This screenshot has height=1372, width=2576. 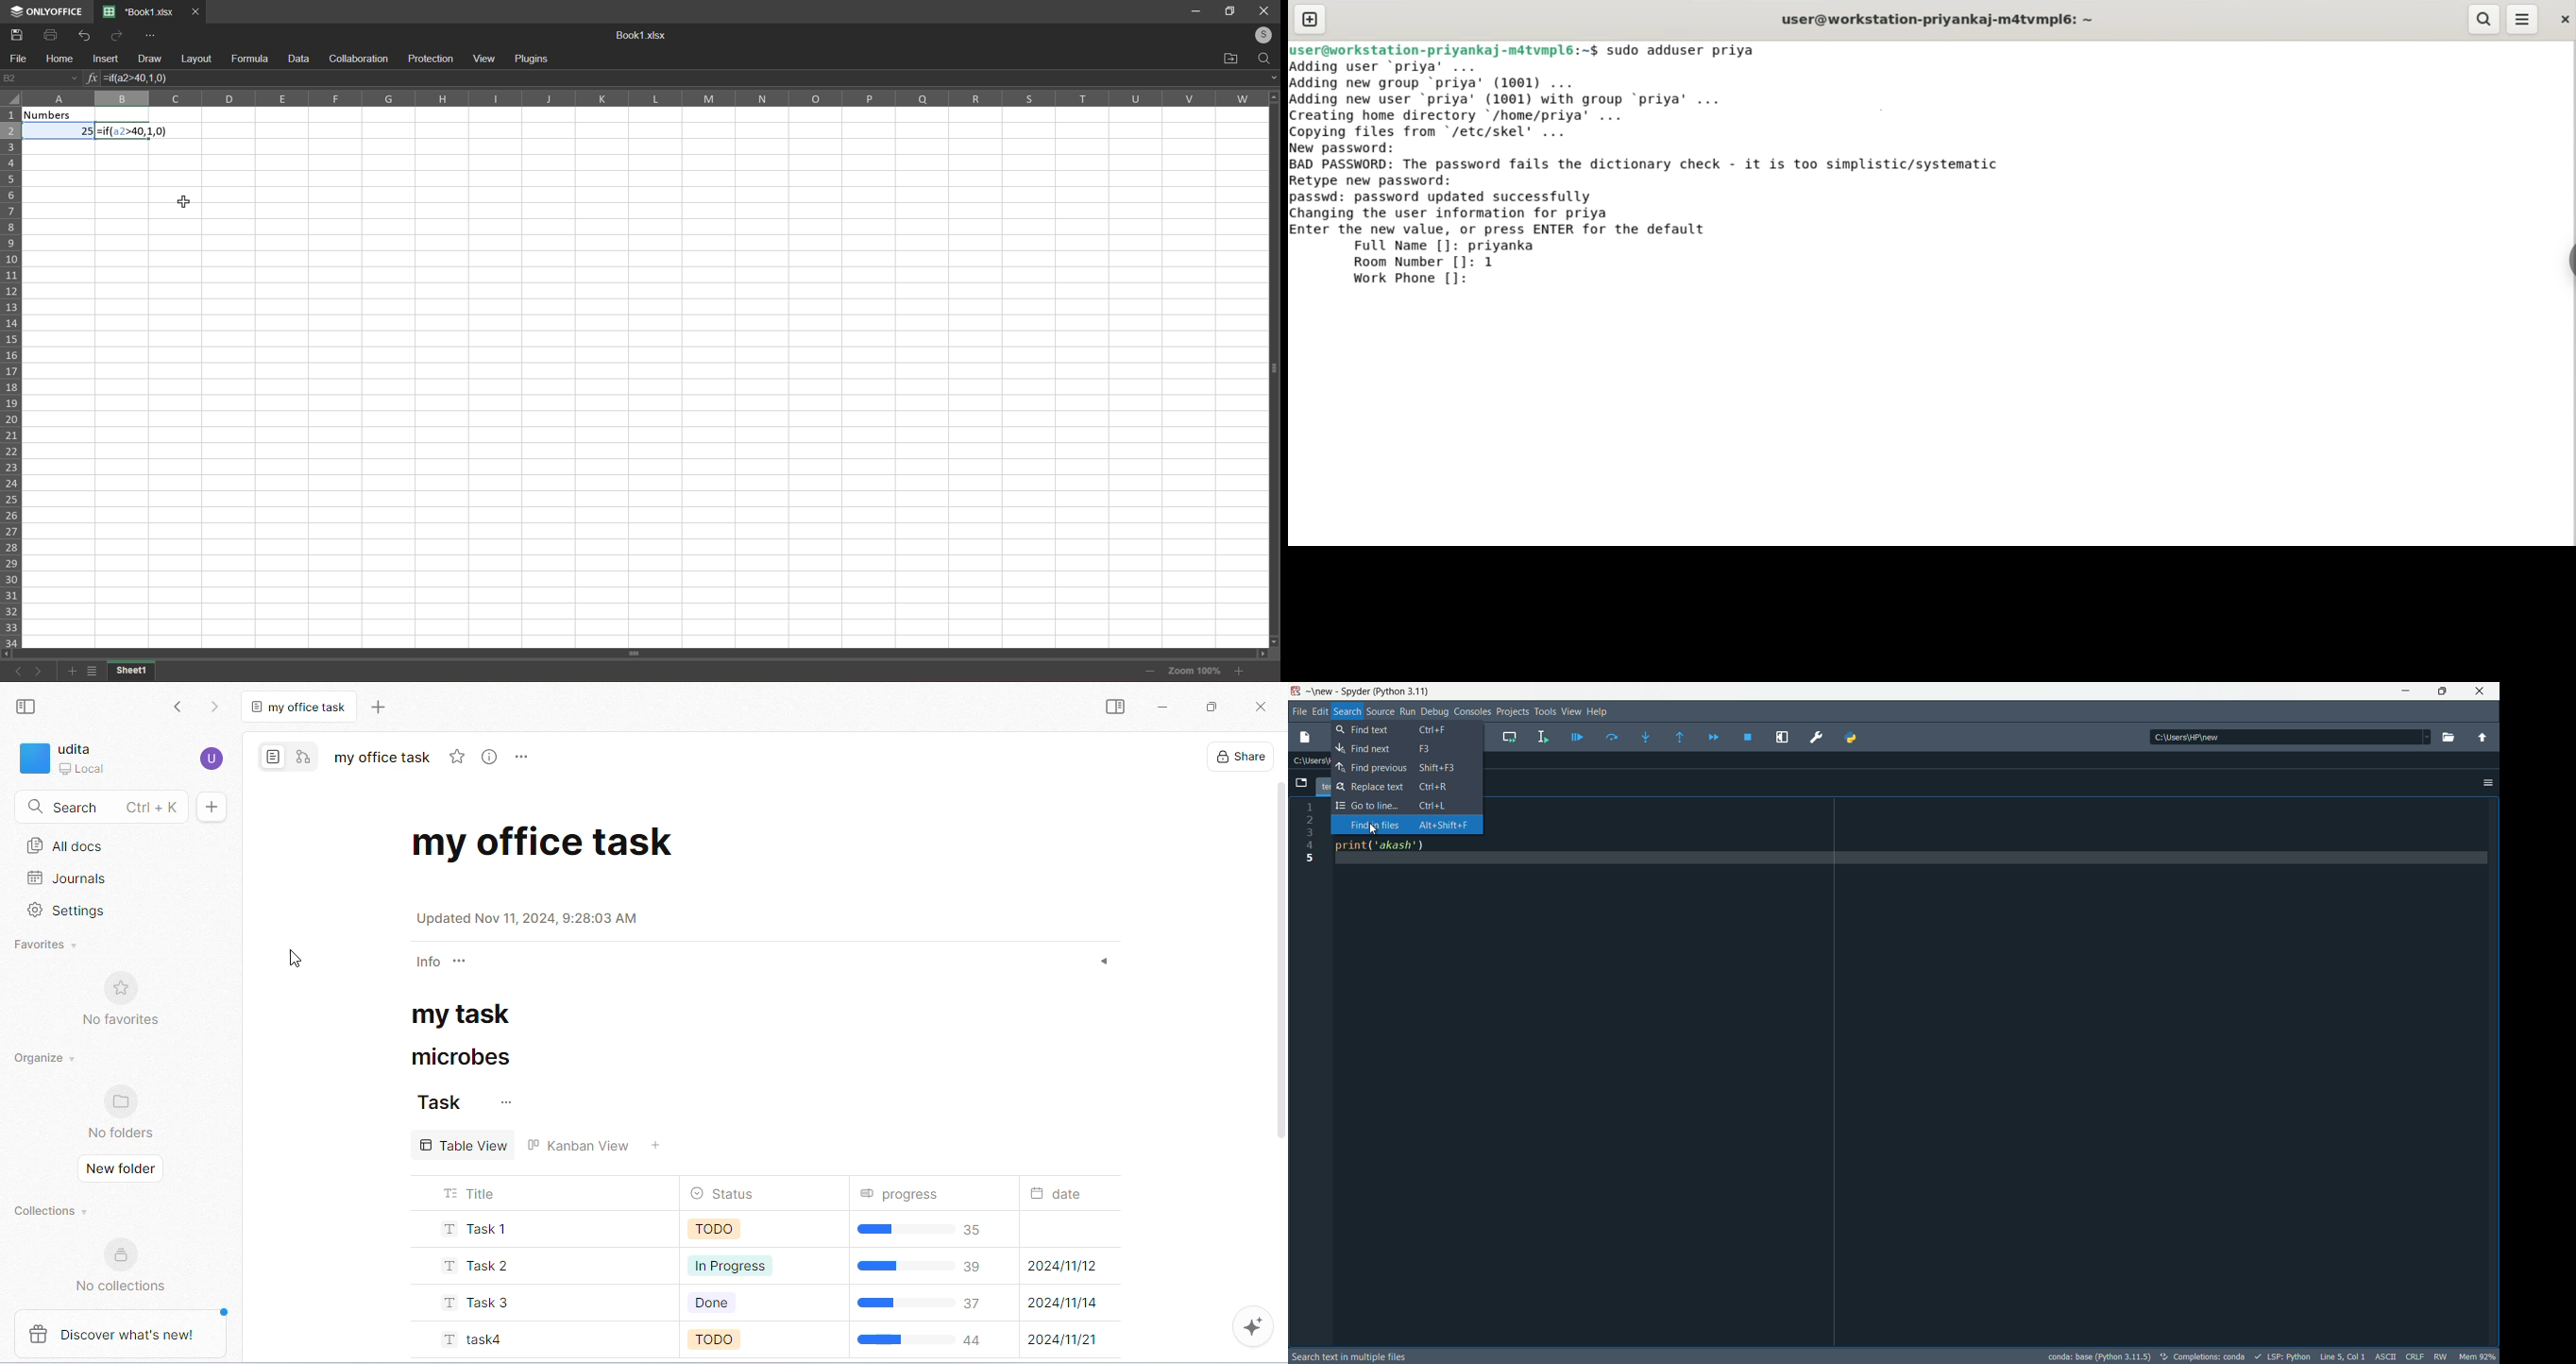 I want to click on edgeless mode, so click(x=303, y=758).